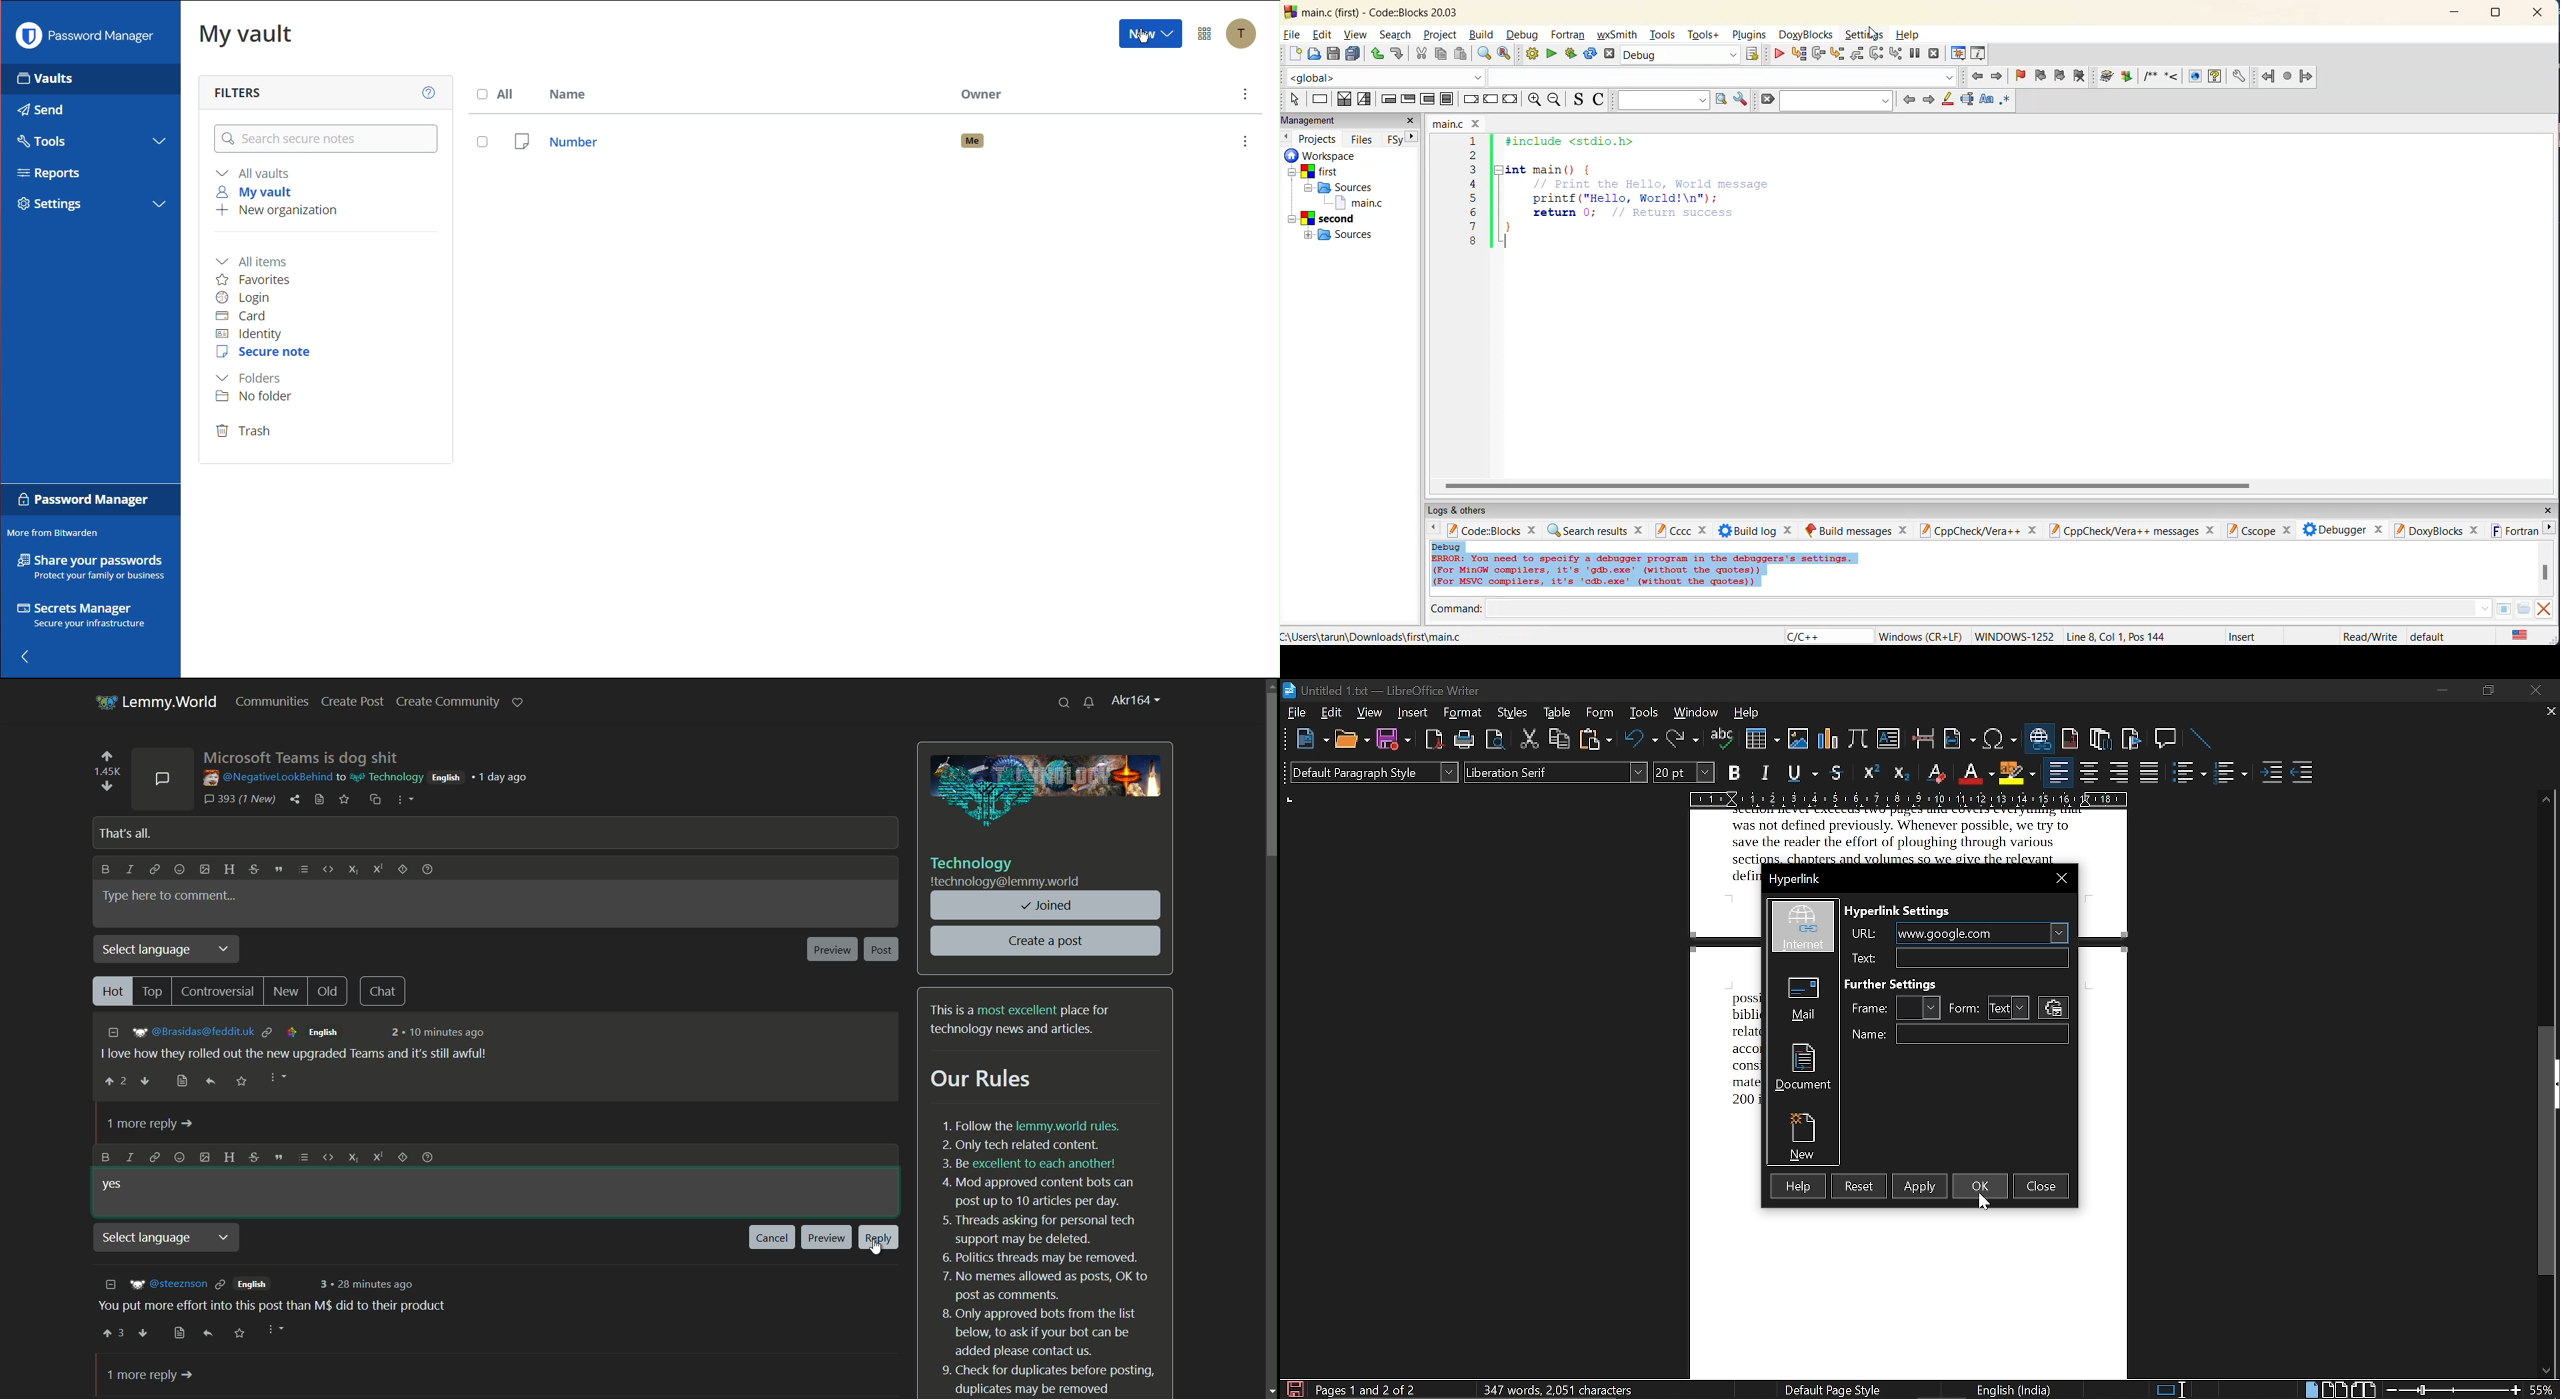  Describe the element at coordinates (1296, 713) in the screenshot. I see `file` at that location.